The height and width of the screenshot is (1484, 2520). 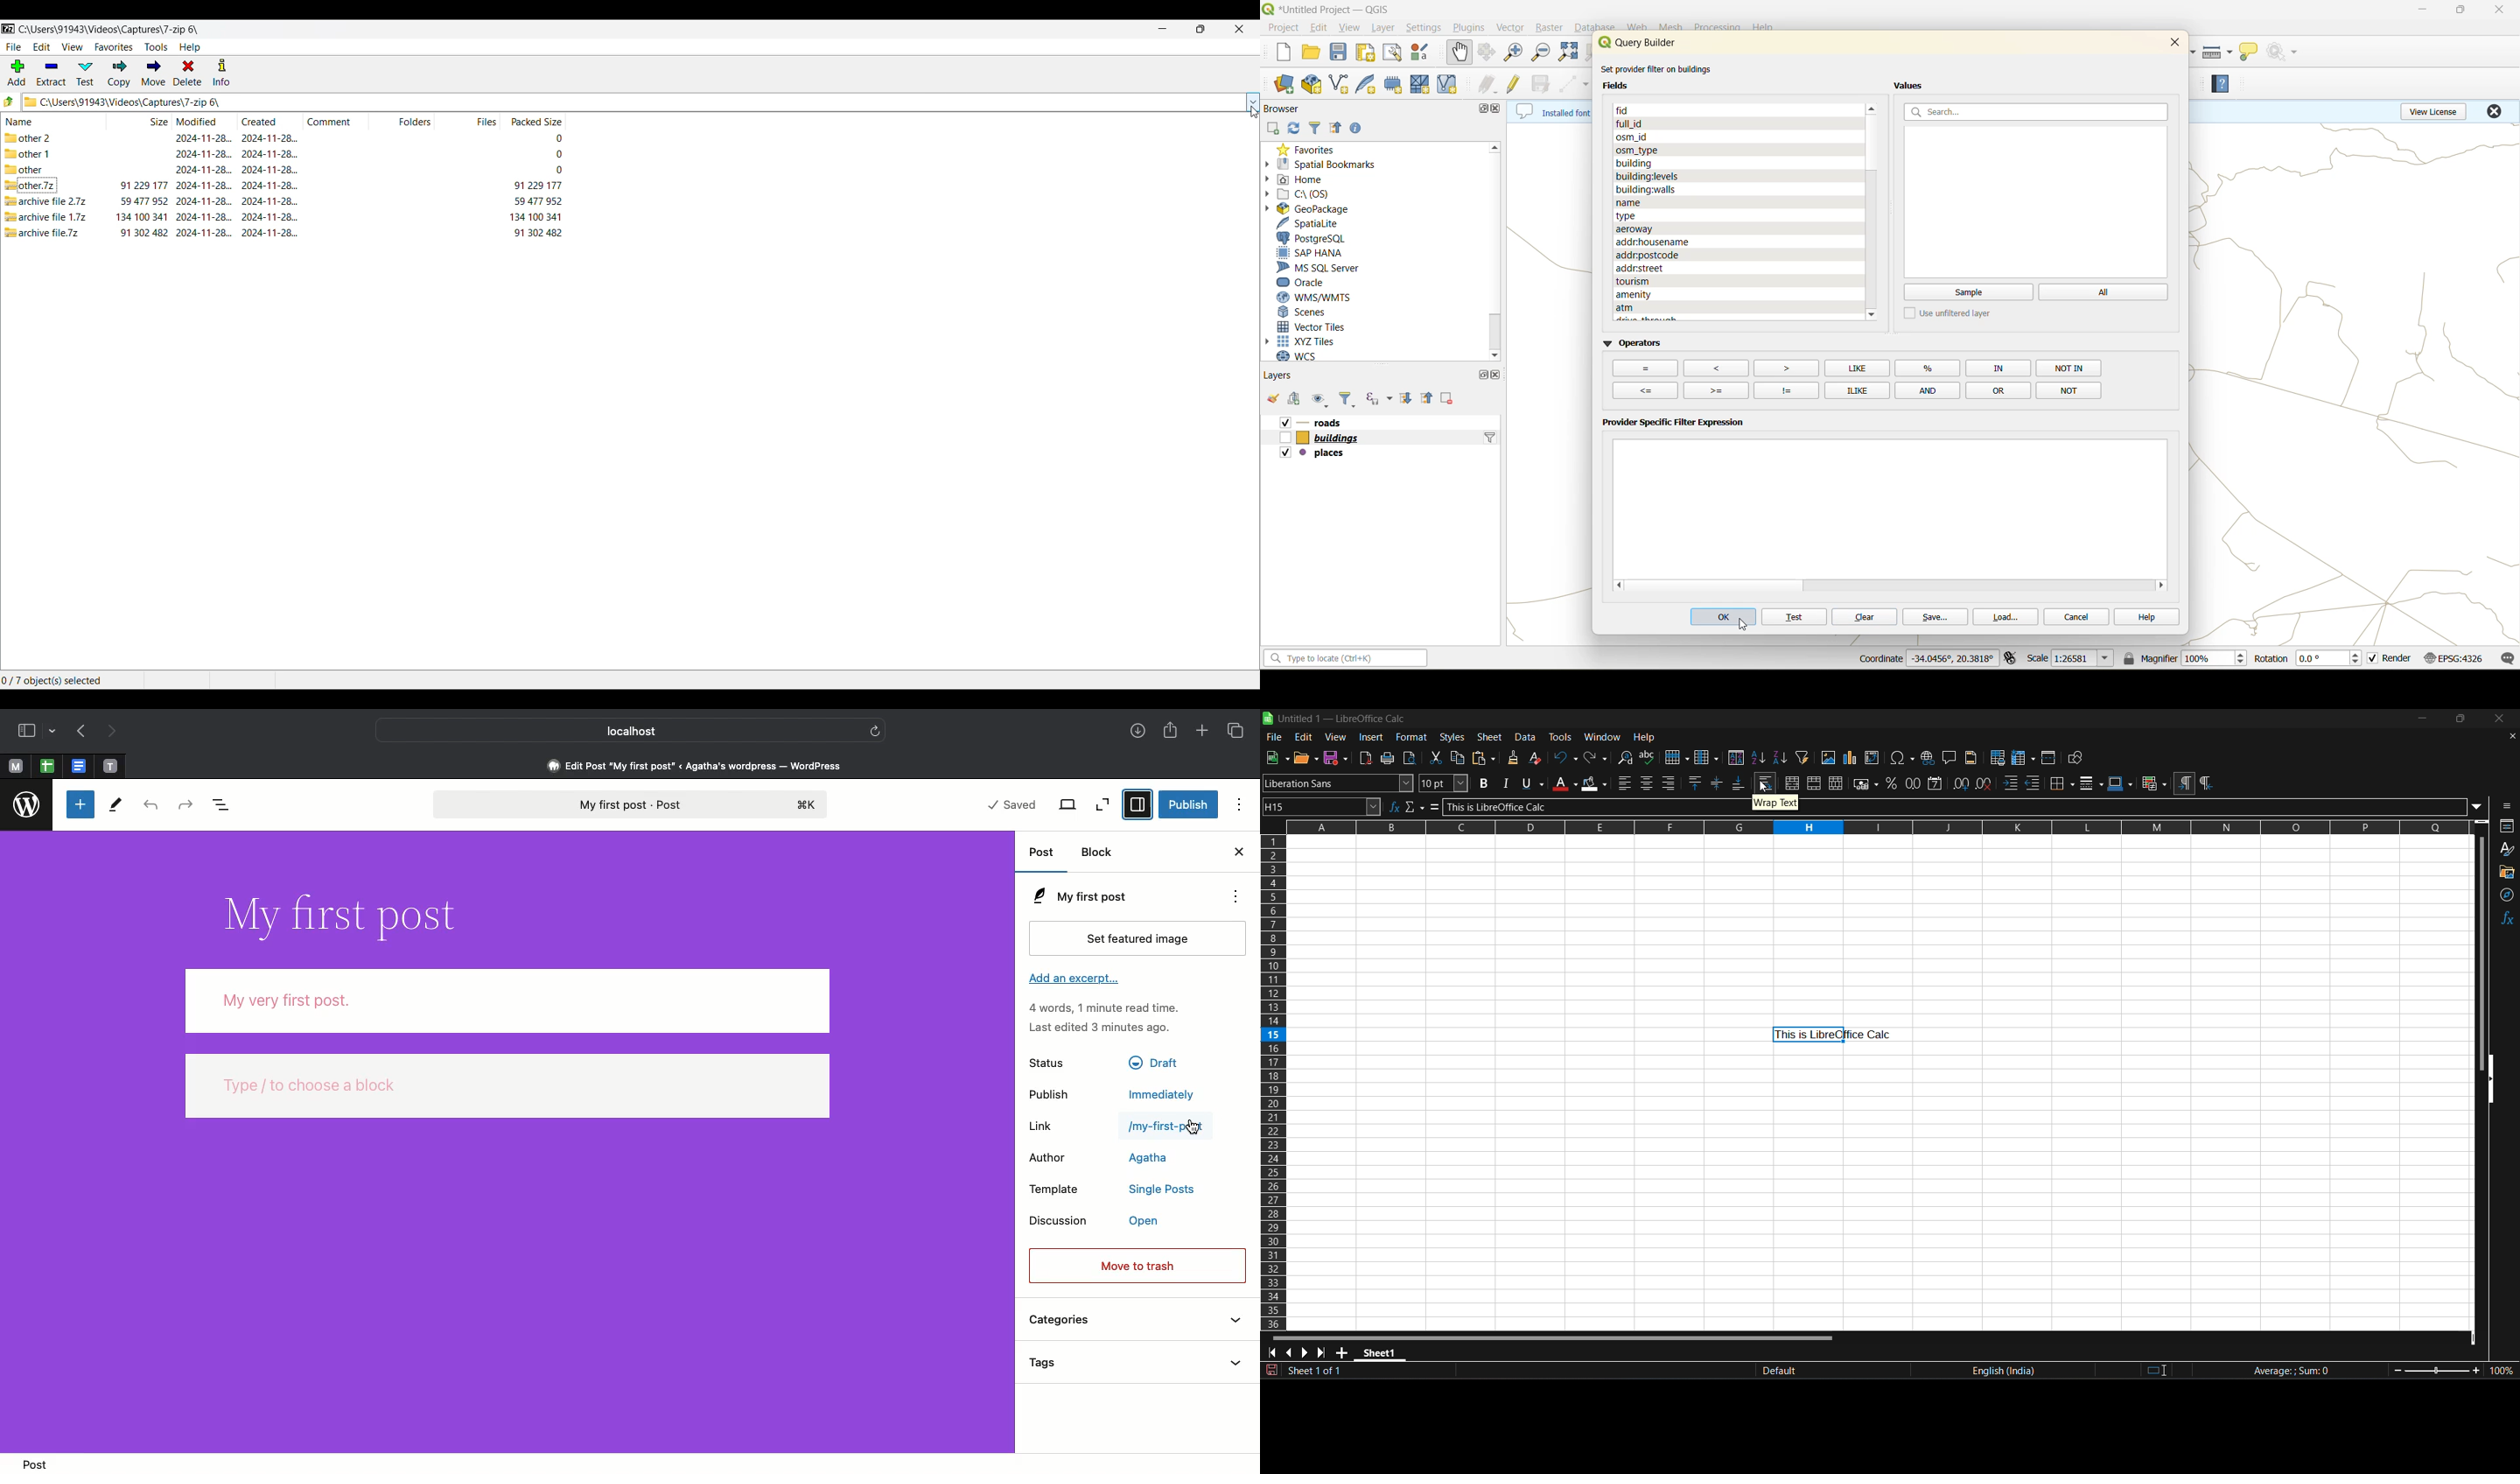 What do you see at coordinates (1851, 757) in the screenshot?
I see `insert chart` at bounding box center [1851, 757].